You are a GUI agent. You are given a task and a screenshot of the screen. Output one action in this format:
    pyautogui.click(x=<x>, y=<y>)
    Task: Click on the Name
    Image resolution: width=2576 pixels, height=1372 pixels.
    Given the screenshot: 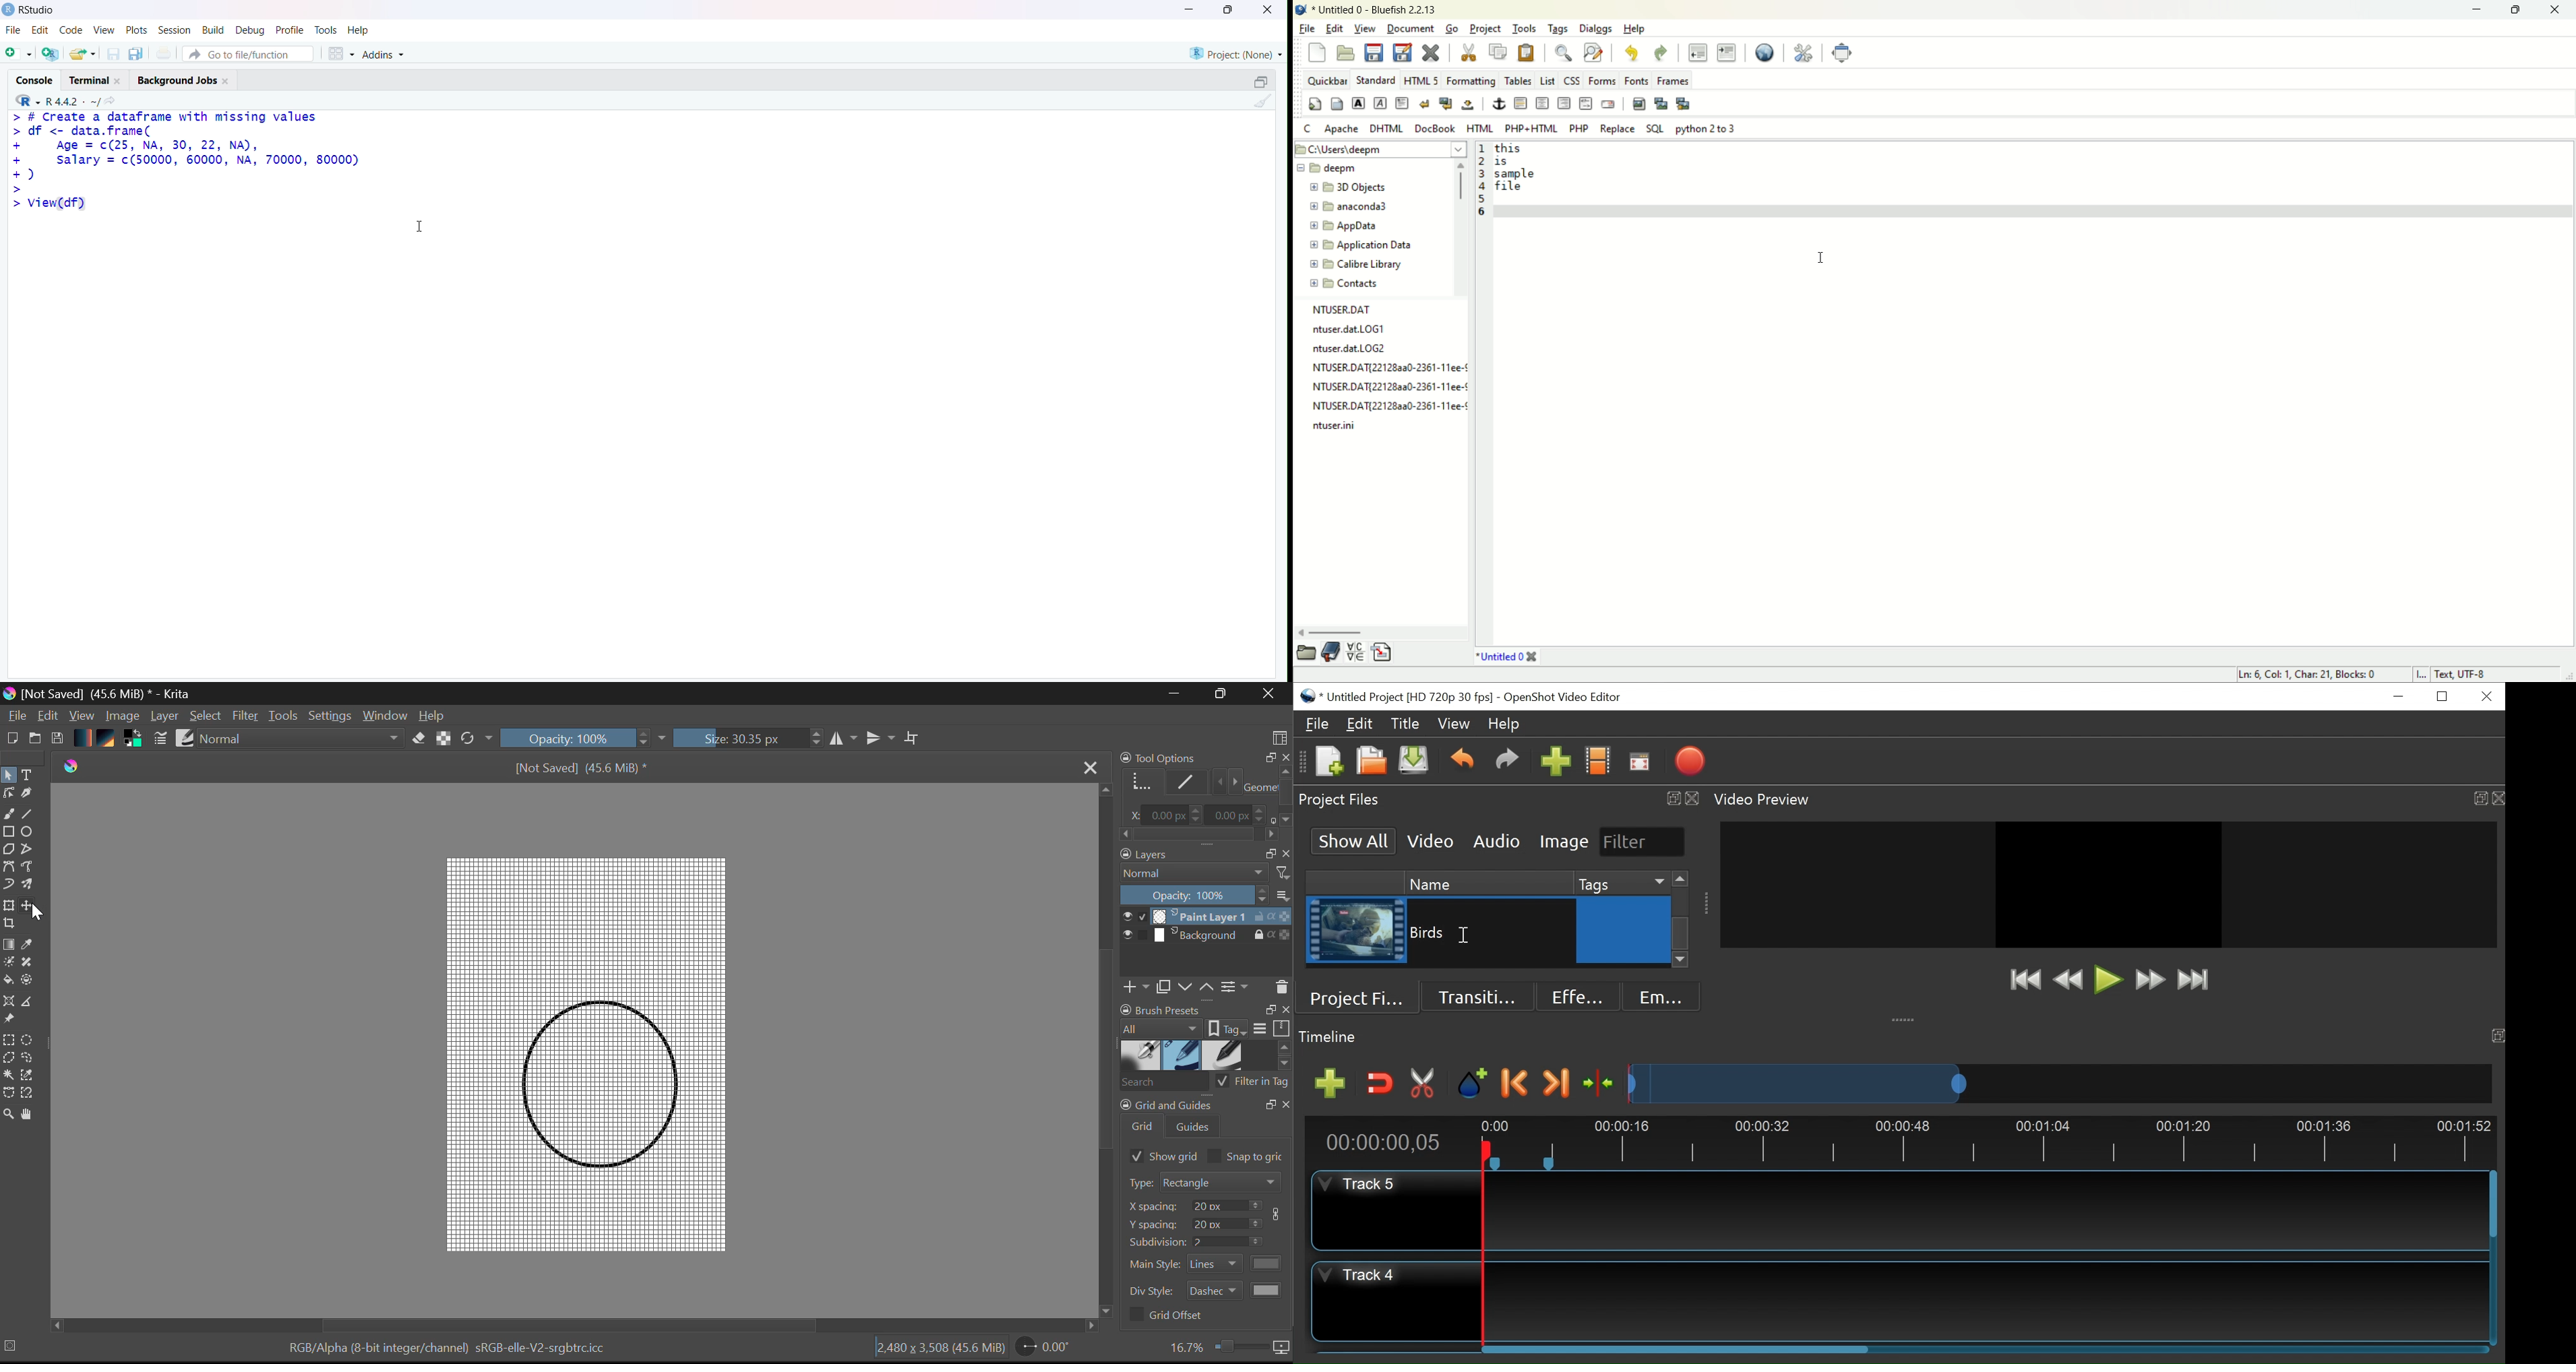 What is the action you would take?
    pyautogui.click(x=1487, y=882)
    